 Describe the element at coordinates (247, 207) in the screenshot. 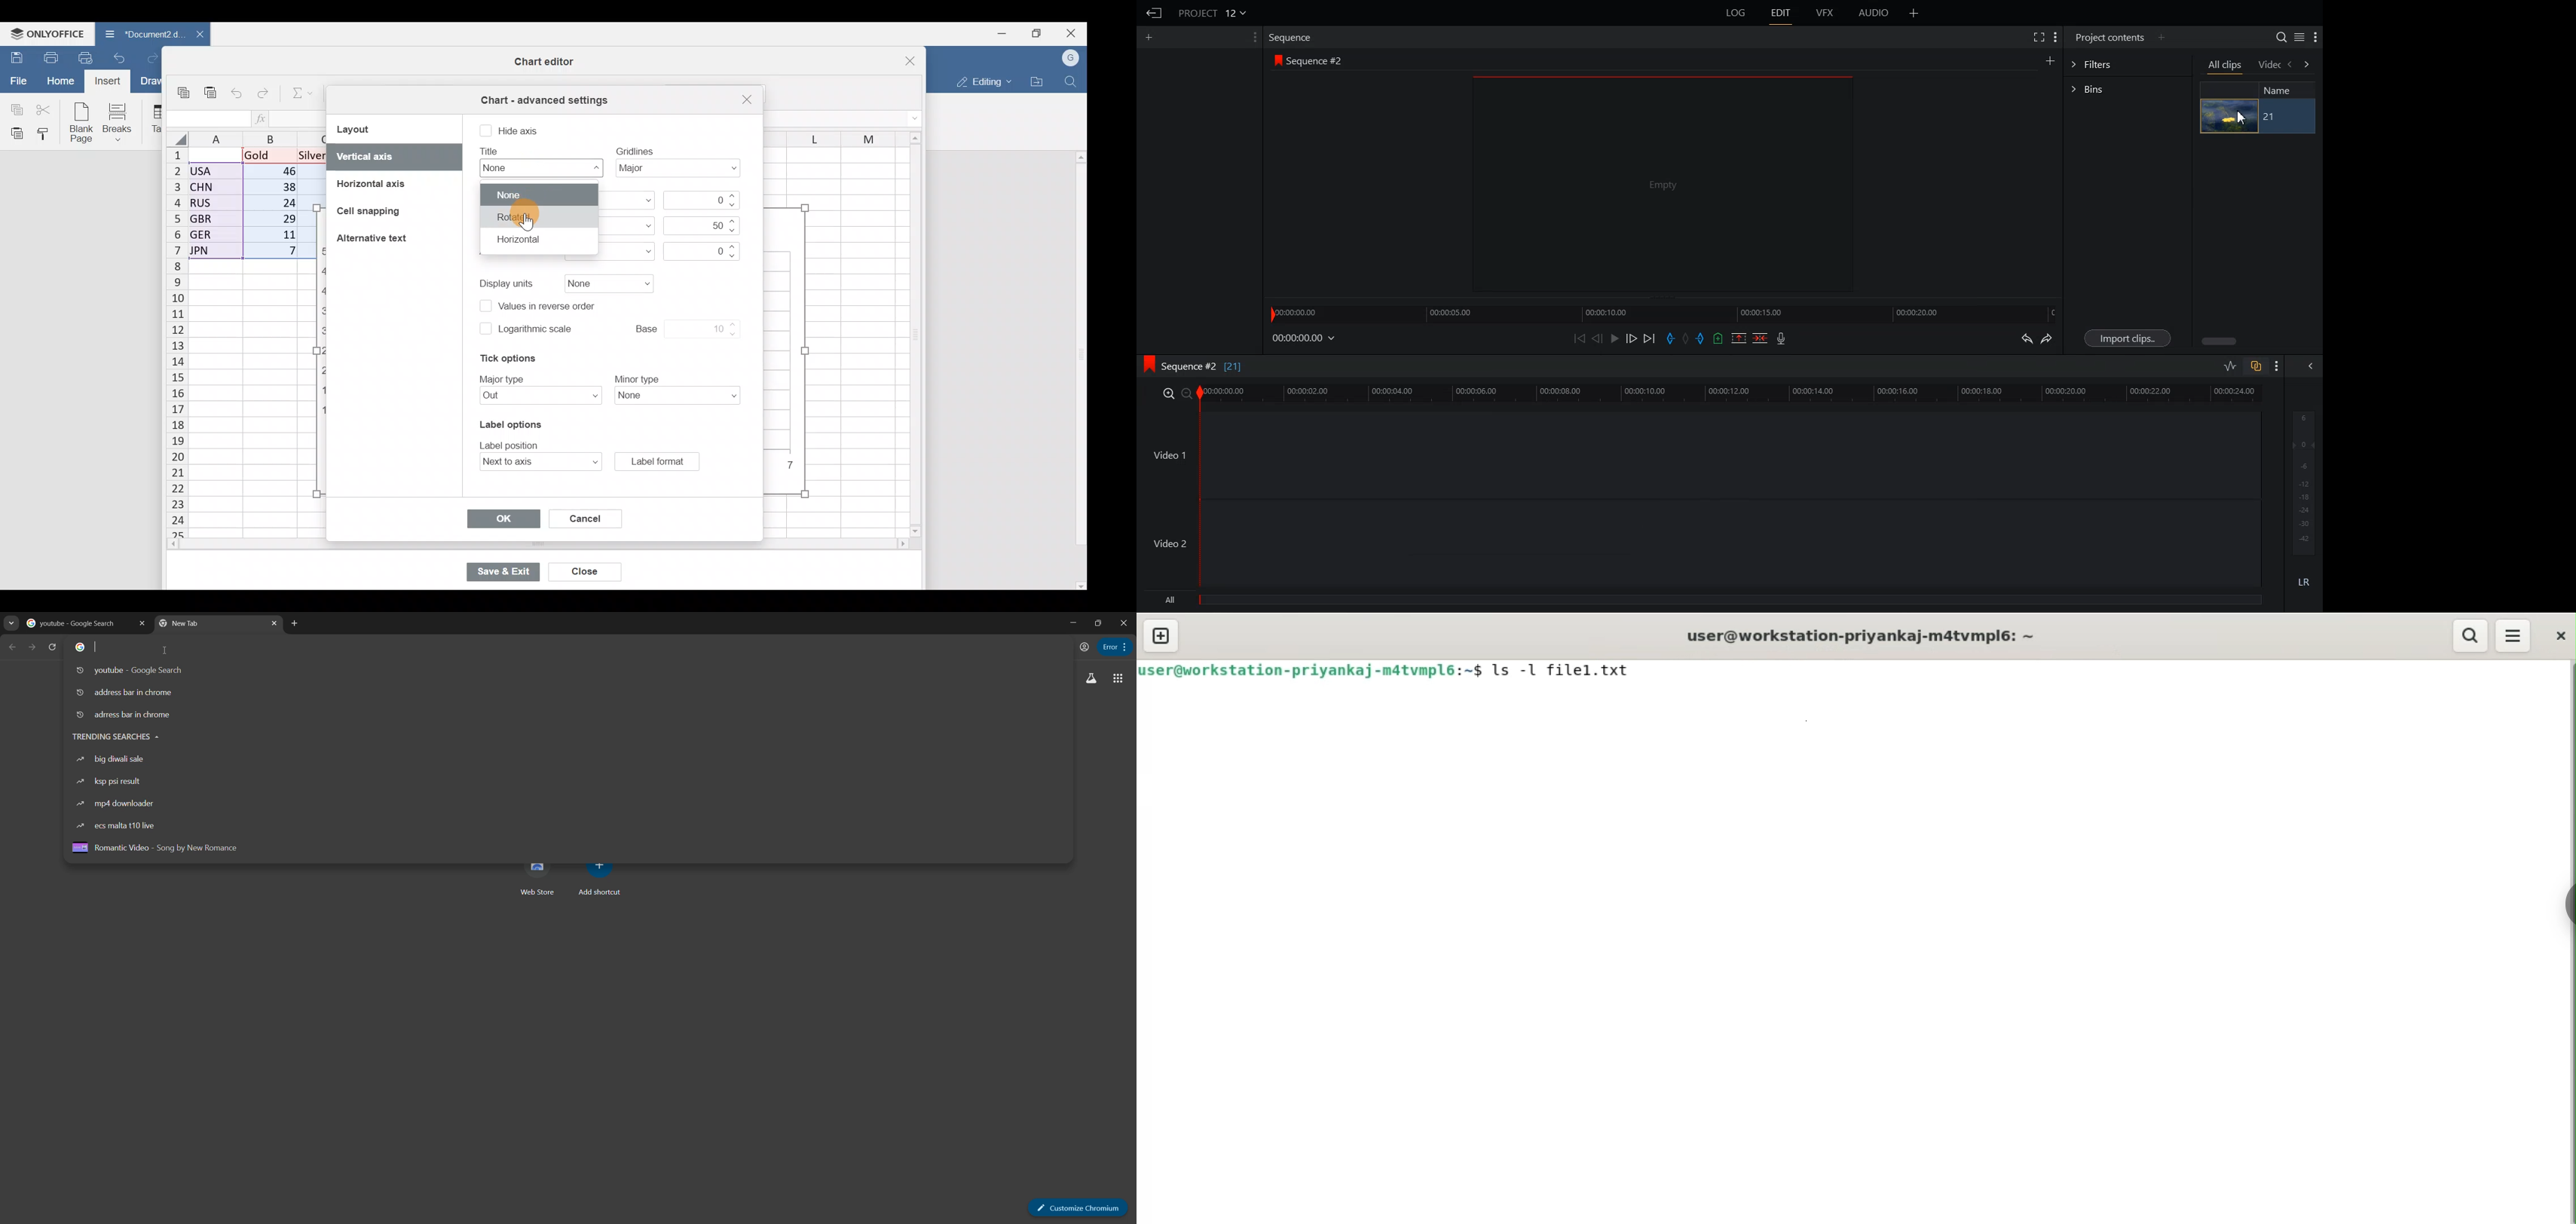

I see `Data` at that location.